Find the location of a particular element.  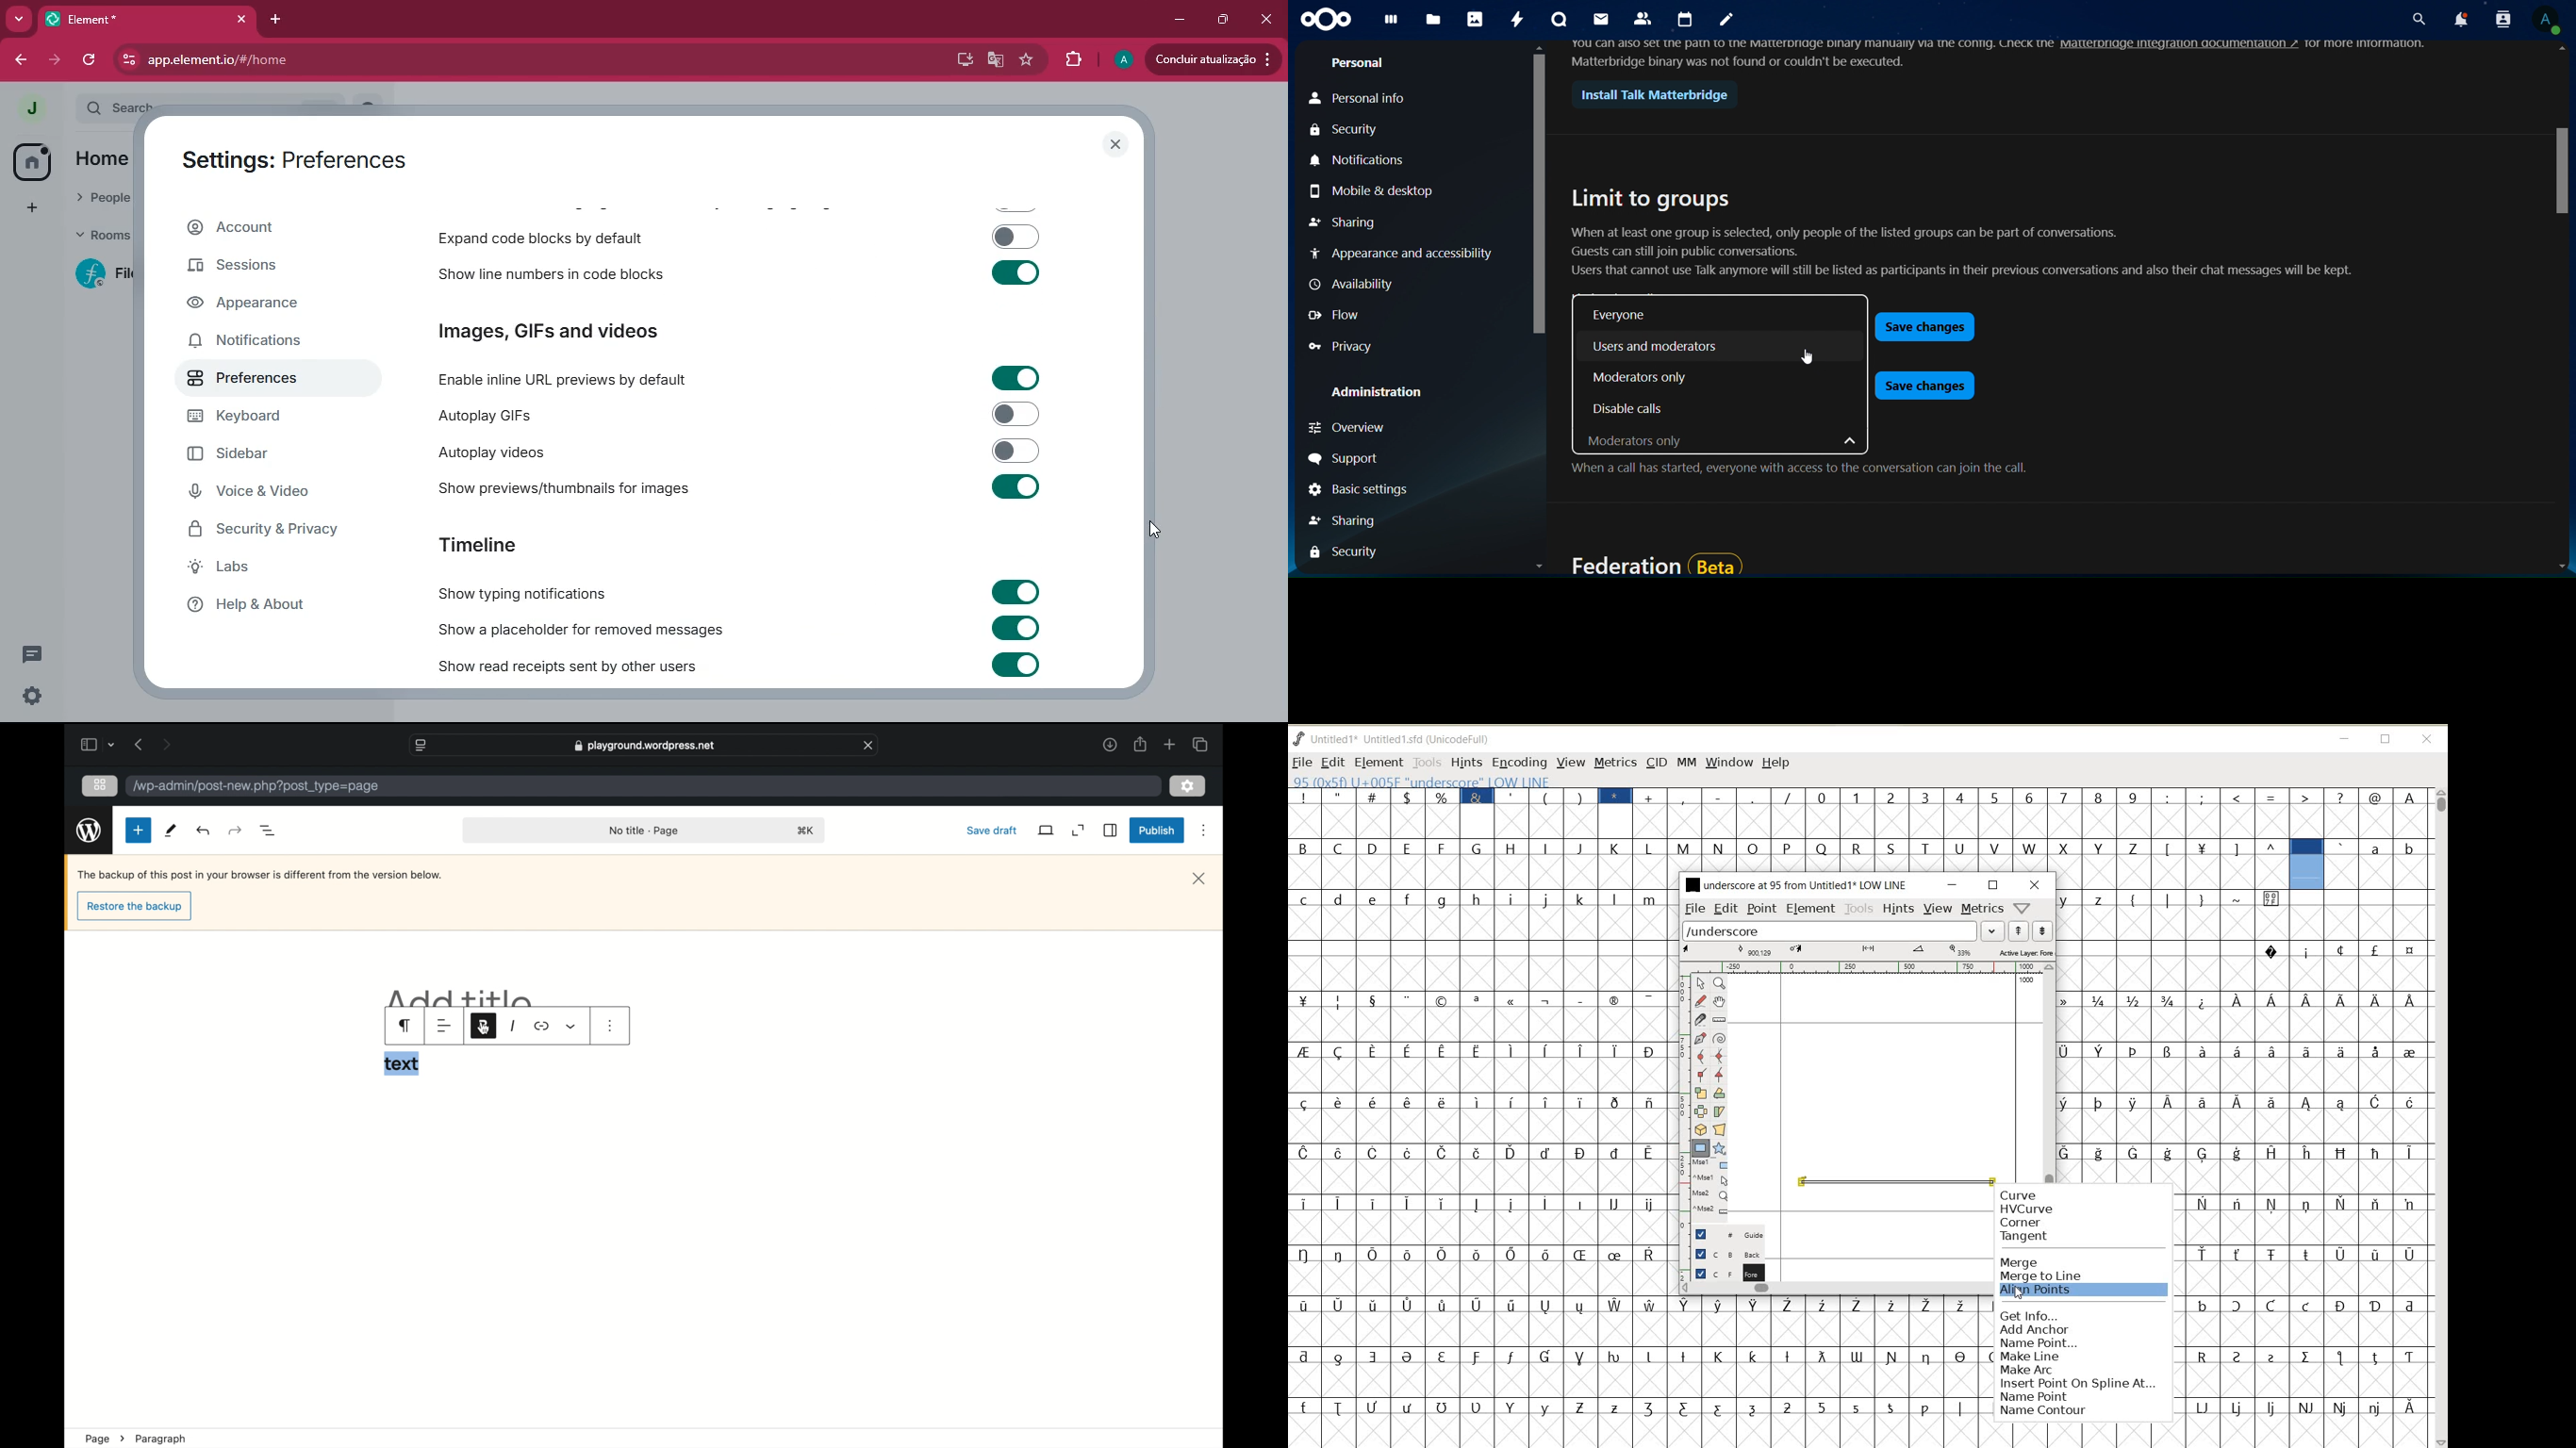

moderators only is located at coordinates (1640, 376).